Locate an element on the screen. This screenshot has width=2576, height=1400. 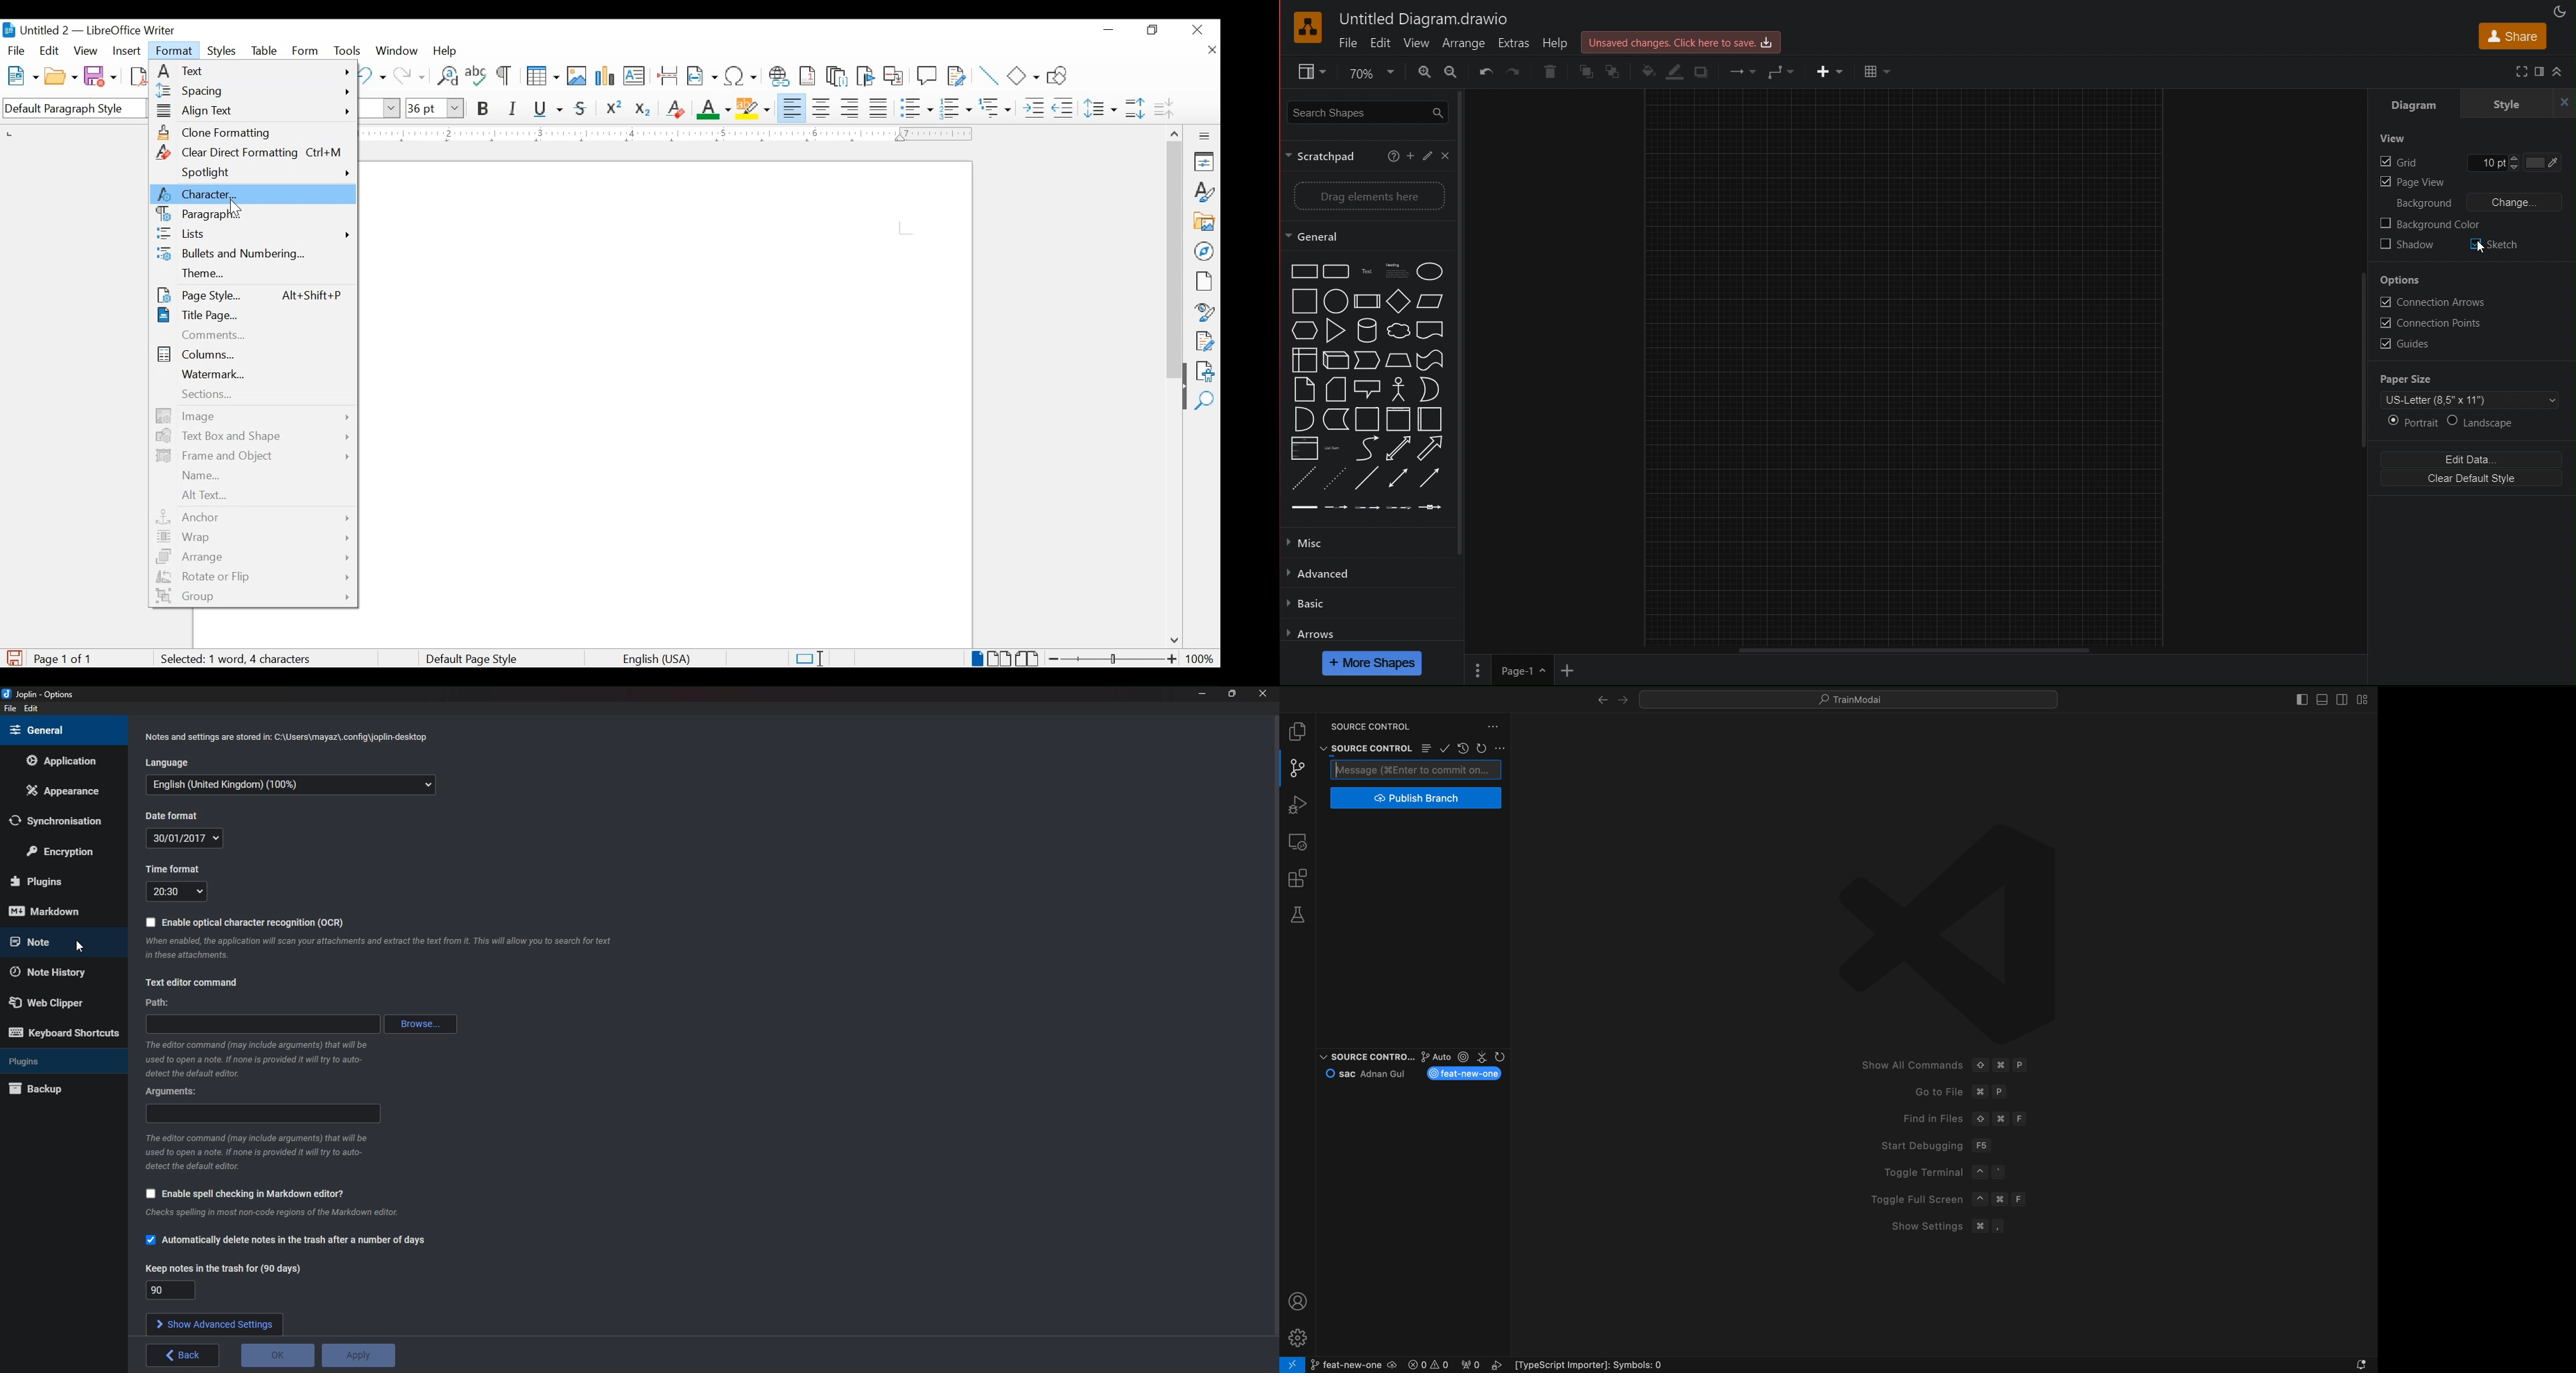
Paper Size is located at coordinates (2414, 378).